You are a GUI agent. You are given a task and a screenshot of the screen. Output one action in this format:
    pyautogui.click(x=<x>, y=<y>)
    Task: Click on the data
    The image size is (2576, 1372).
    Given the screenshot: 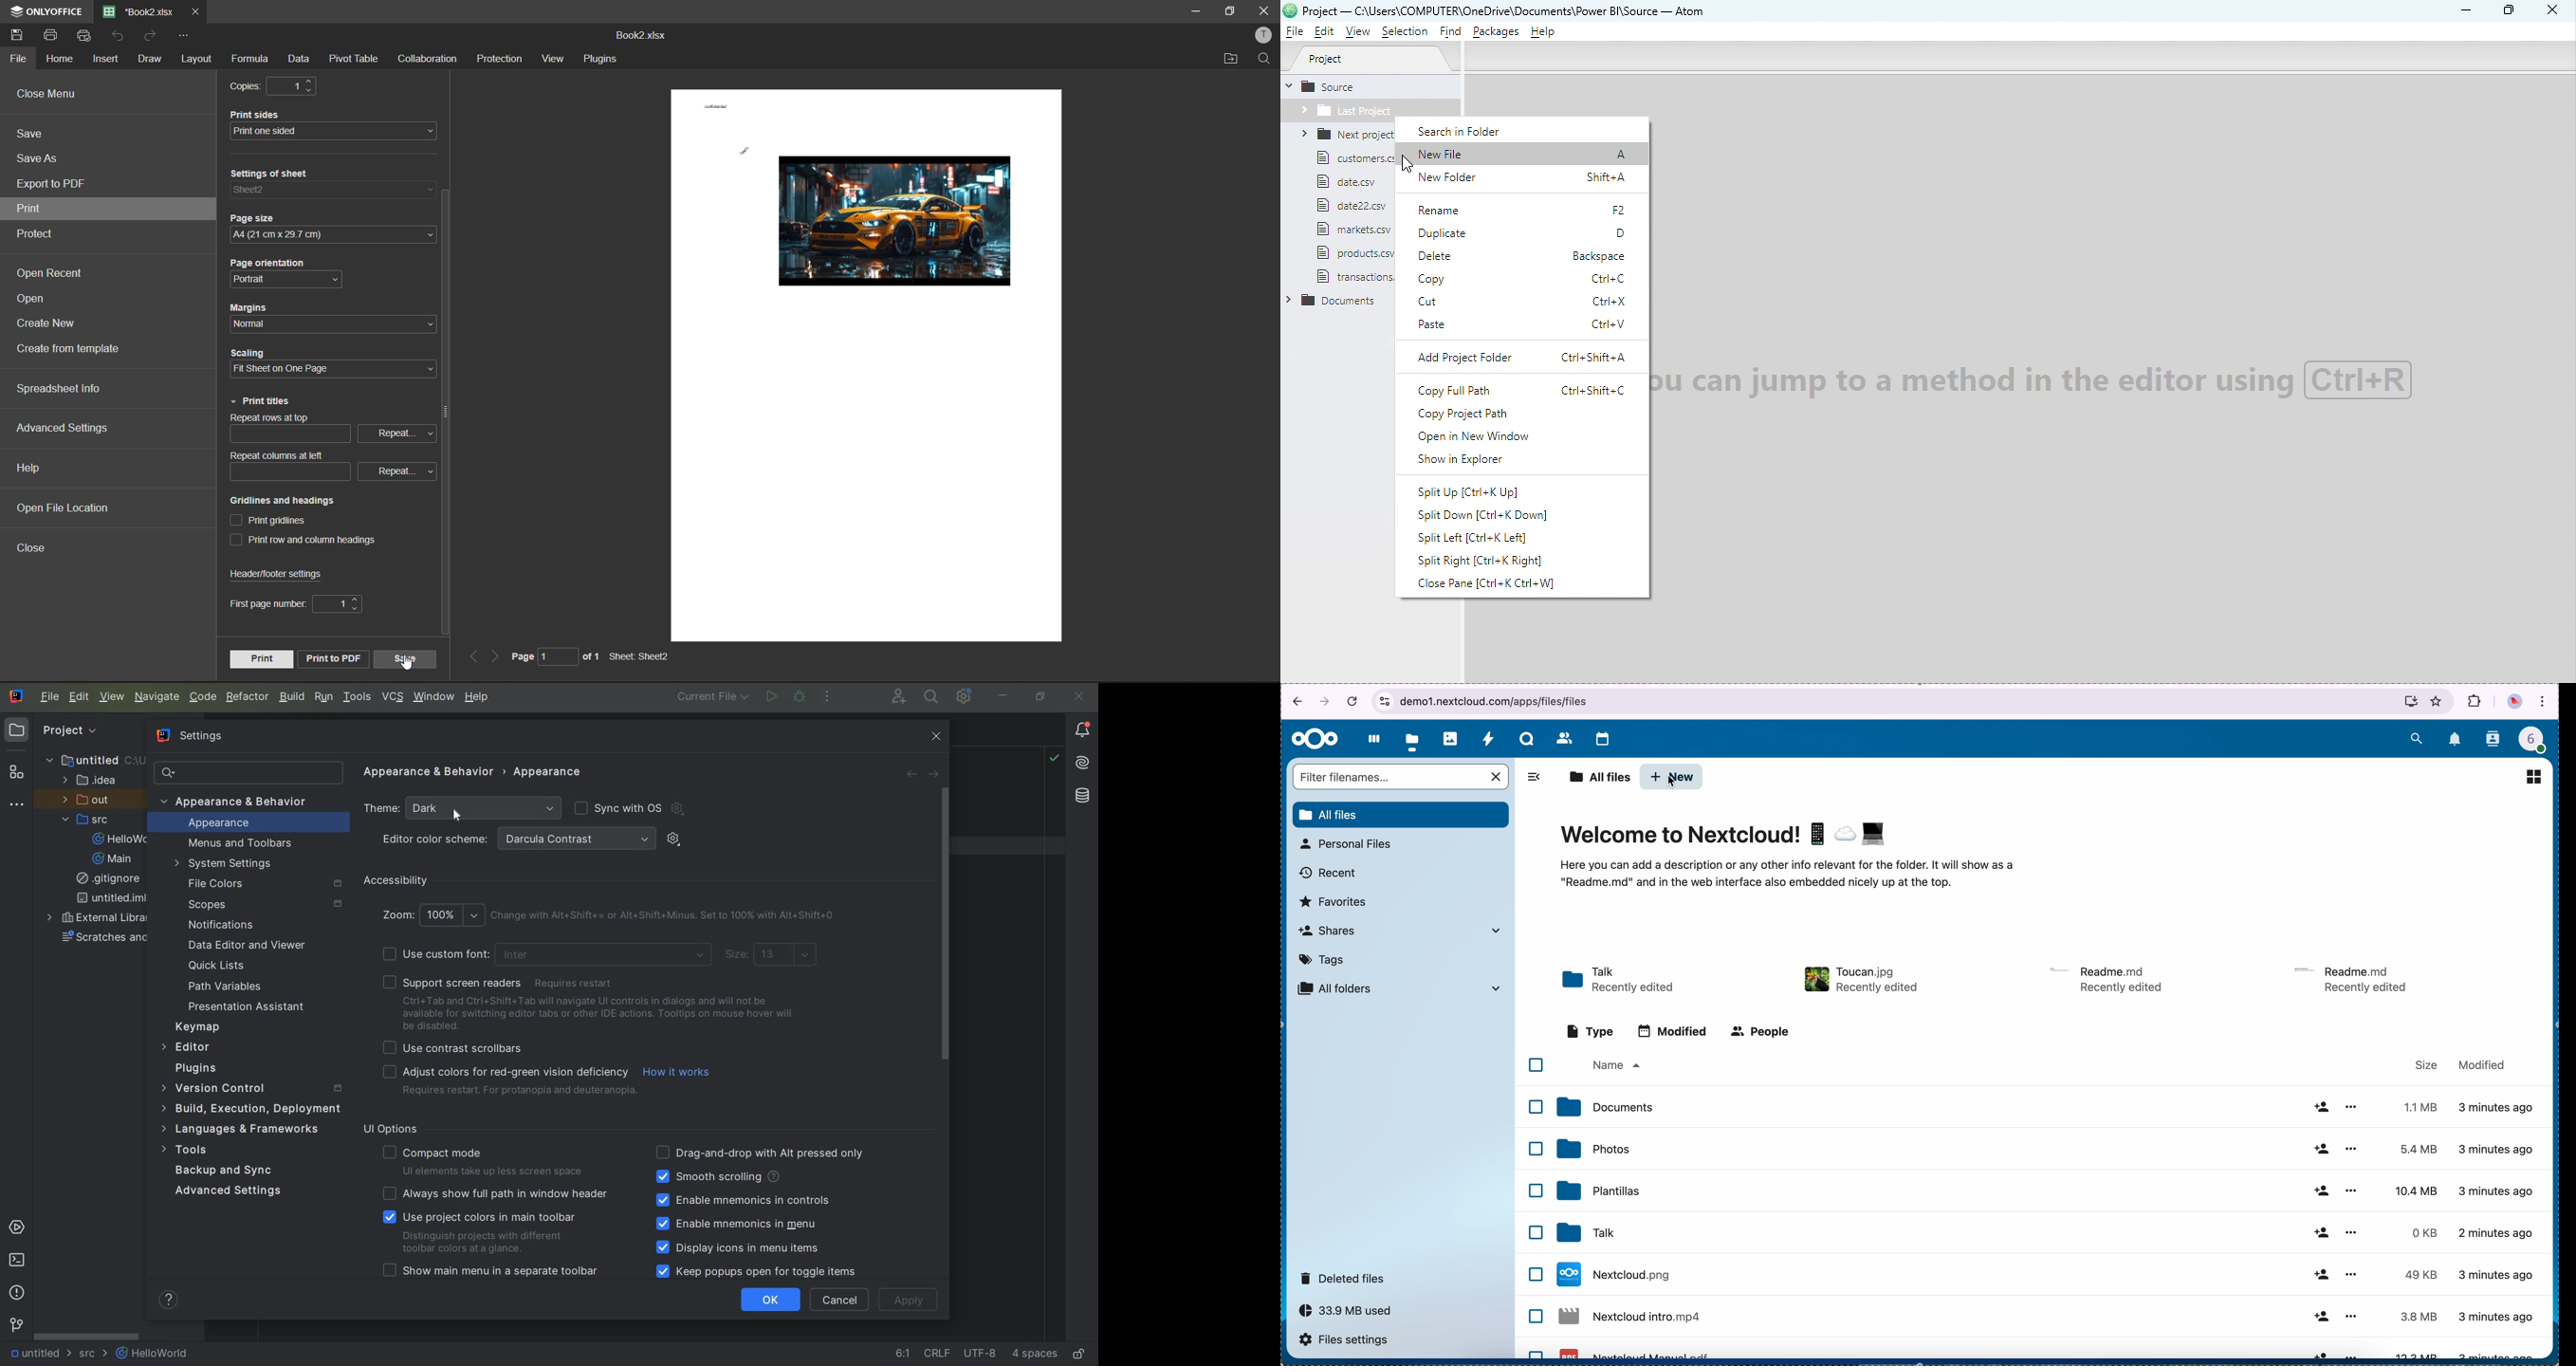 What is the action you would take?
    pyautogui.click(x=299, y=61)
    